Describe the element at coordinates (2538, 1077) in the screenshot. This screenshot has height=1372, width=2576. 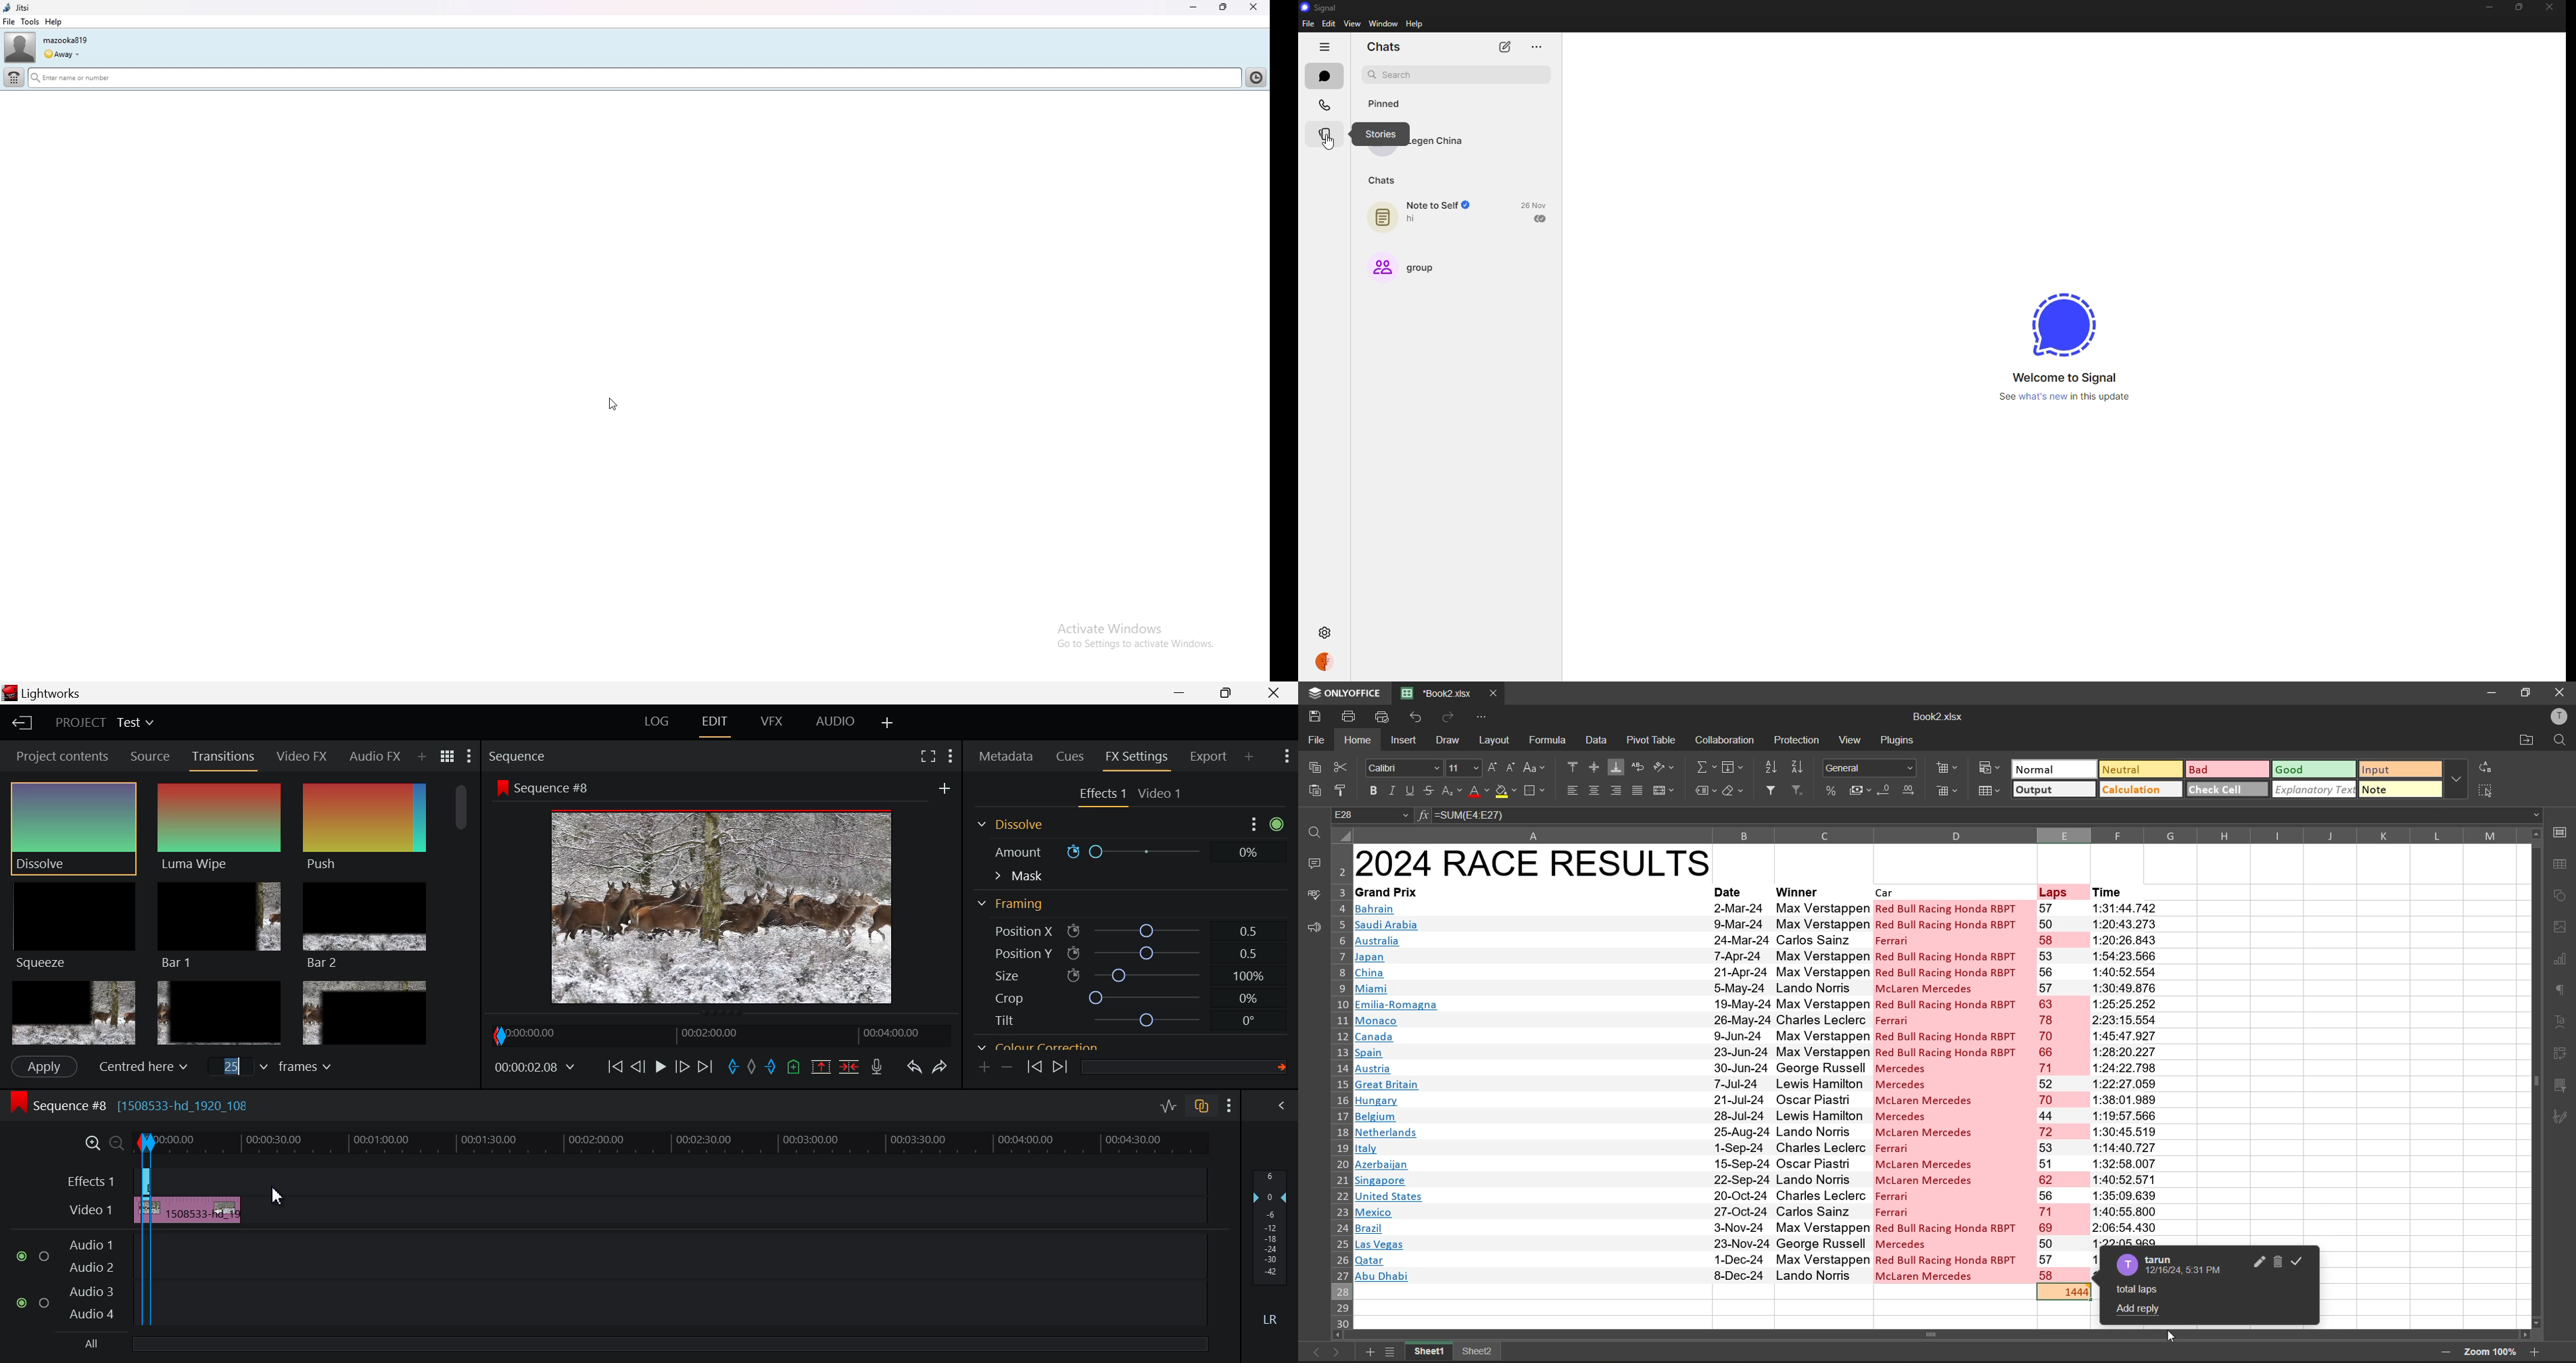
I see `scroll bar` at that location.